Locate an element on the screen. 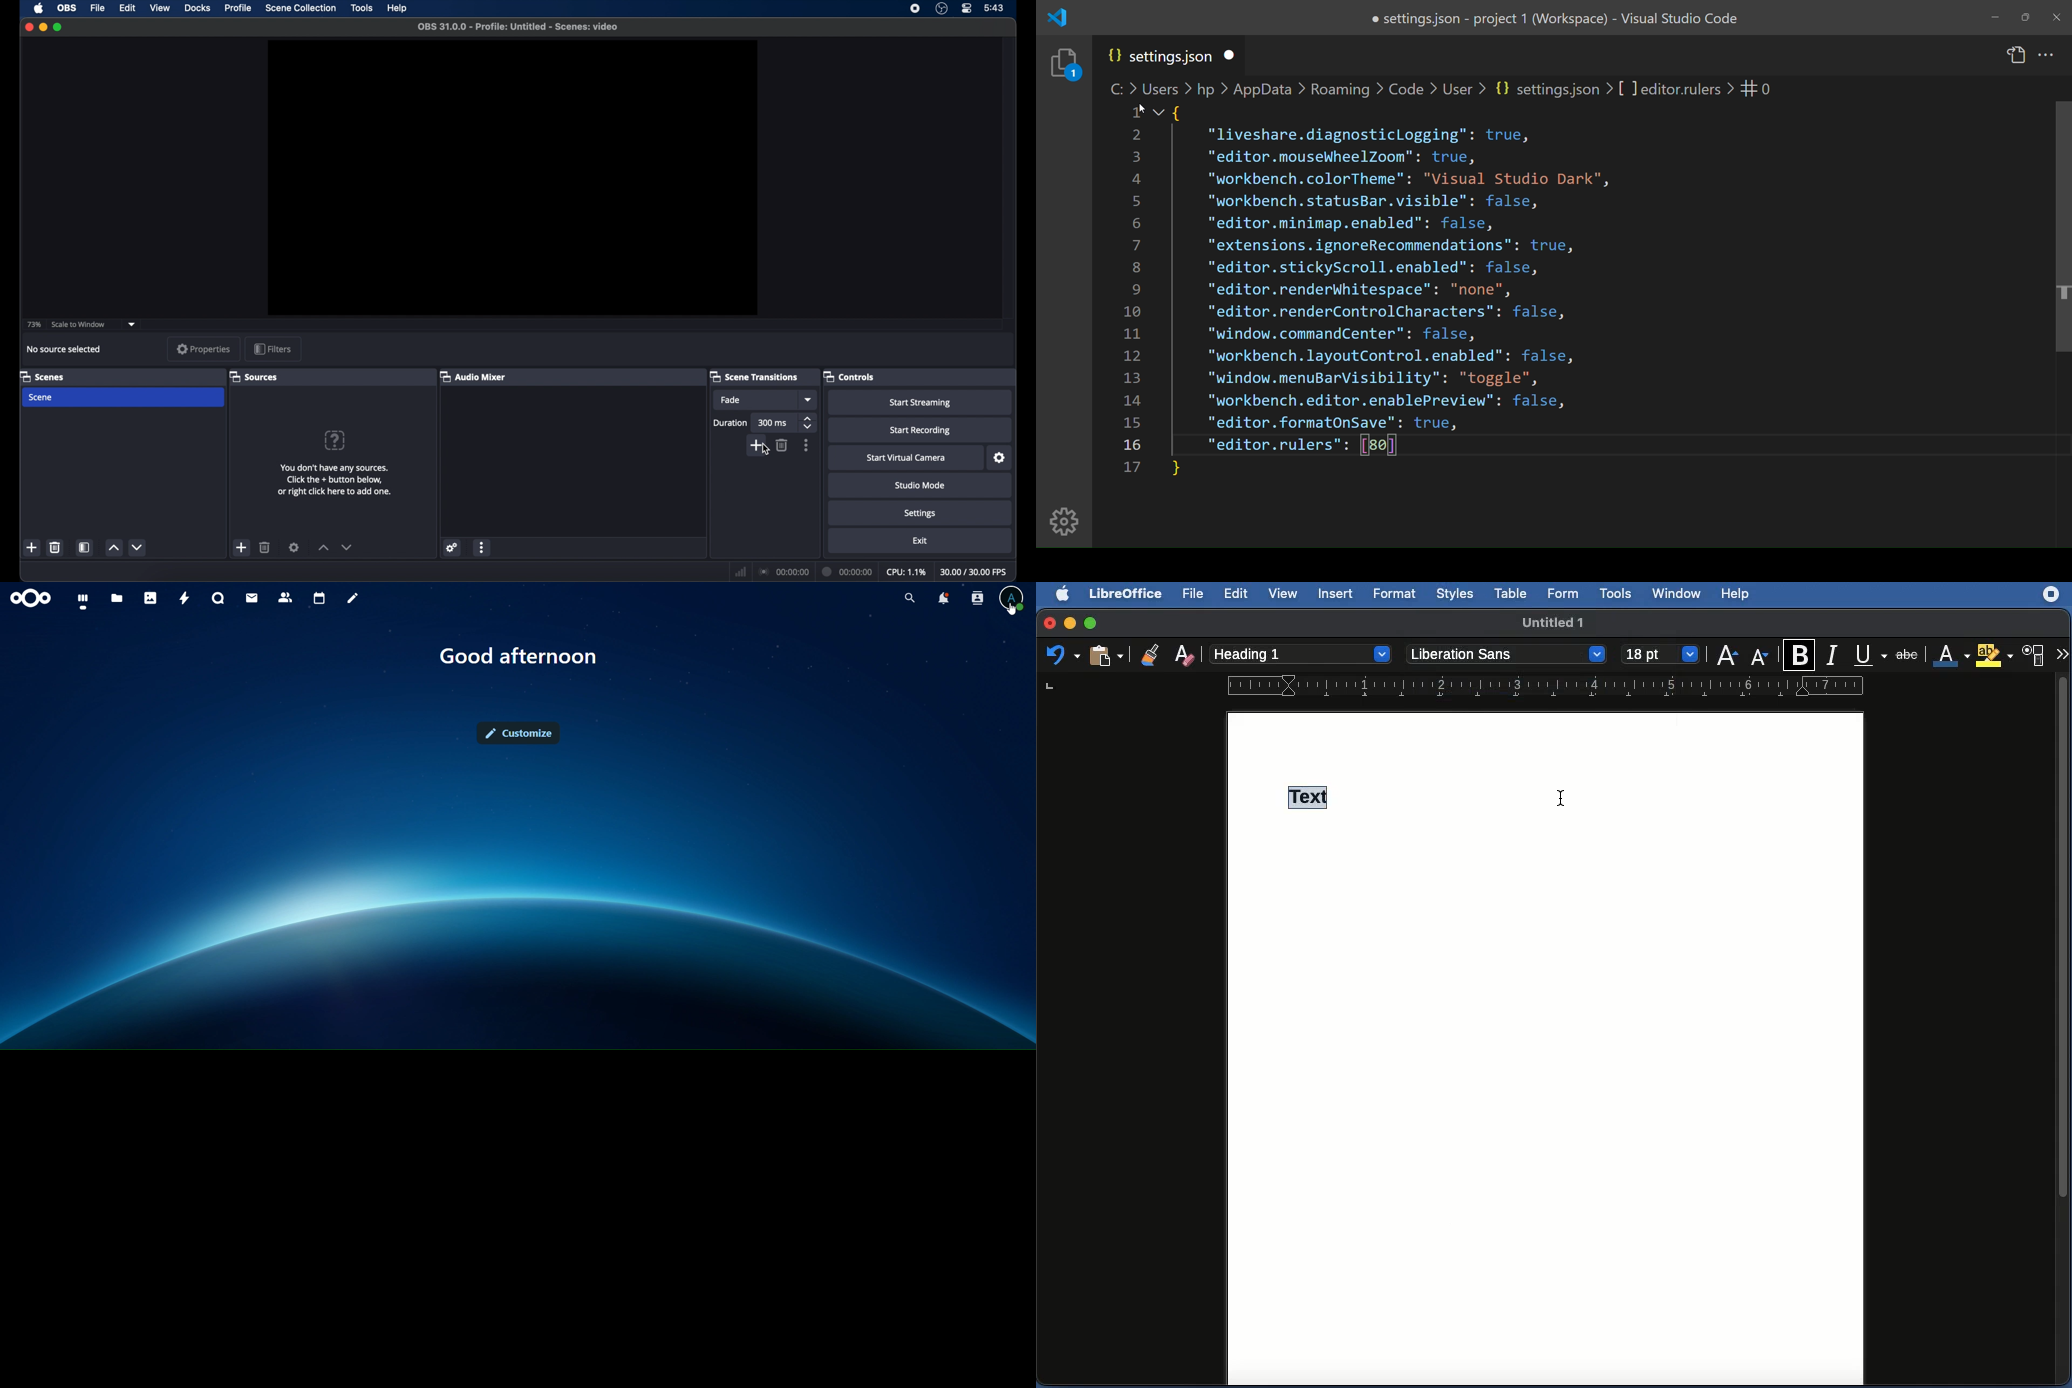 This screenshot has height=1400, width=2072. scenes is located at coordinates (44, 377).